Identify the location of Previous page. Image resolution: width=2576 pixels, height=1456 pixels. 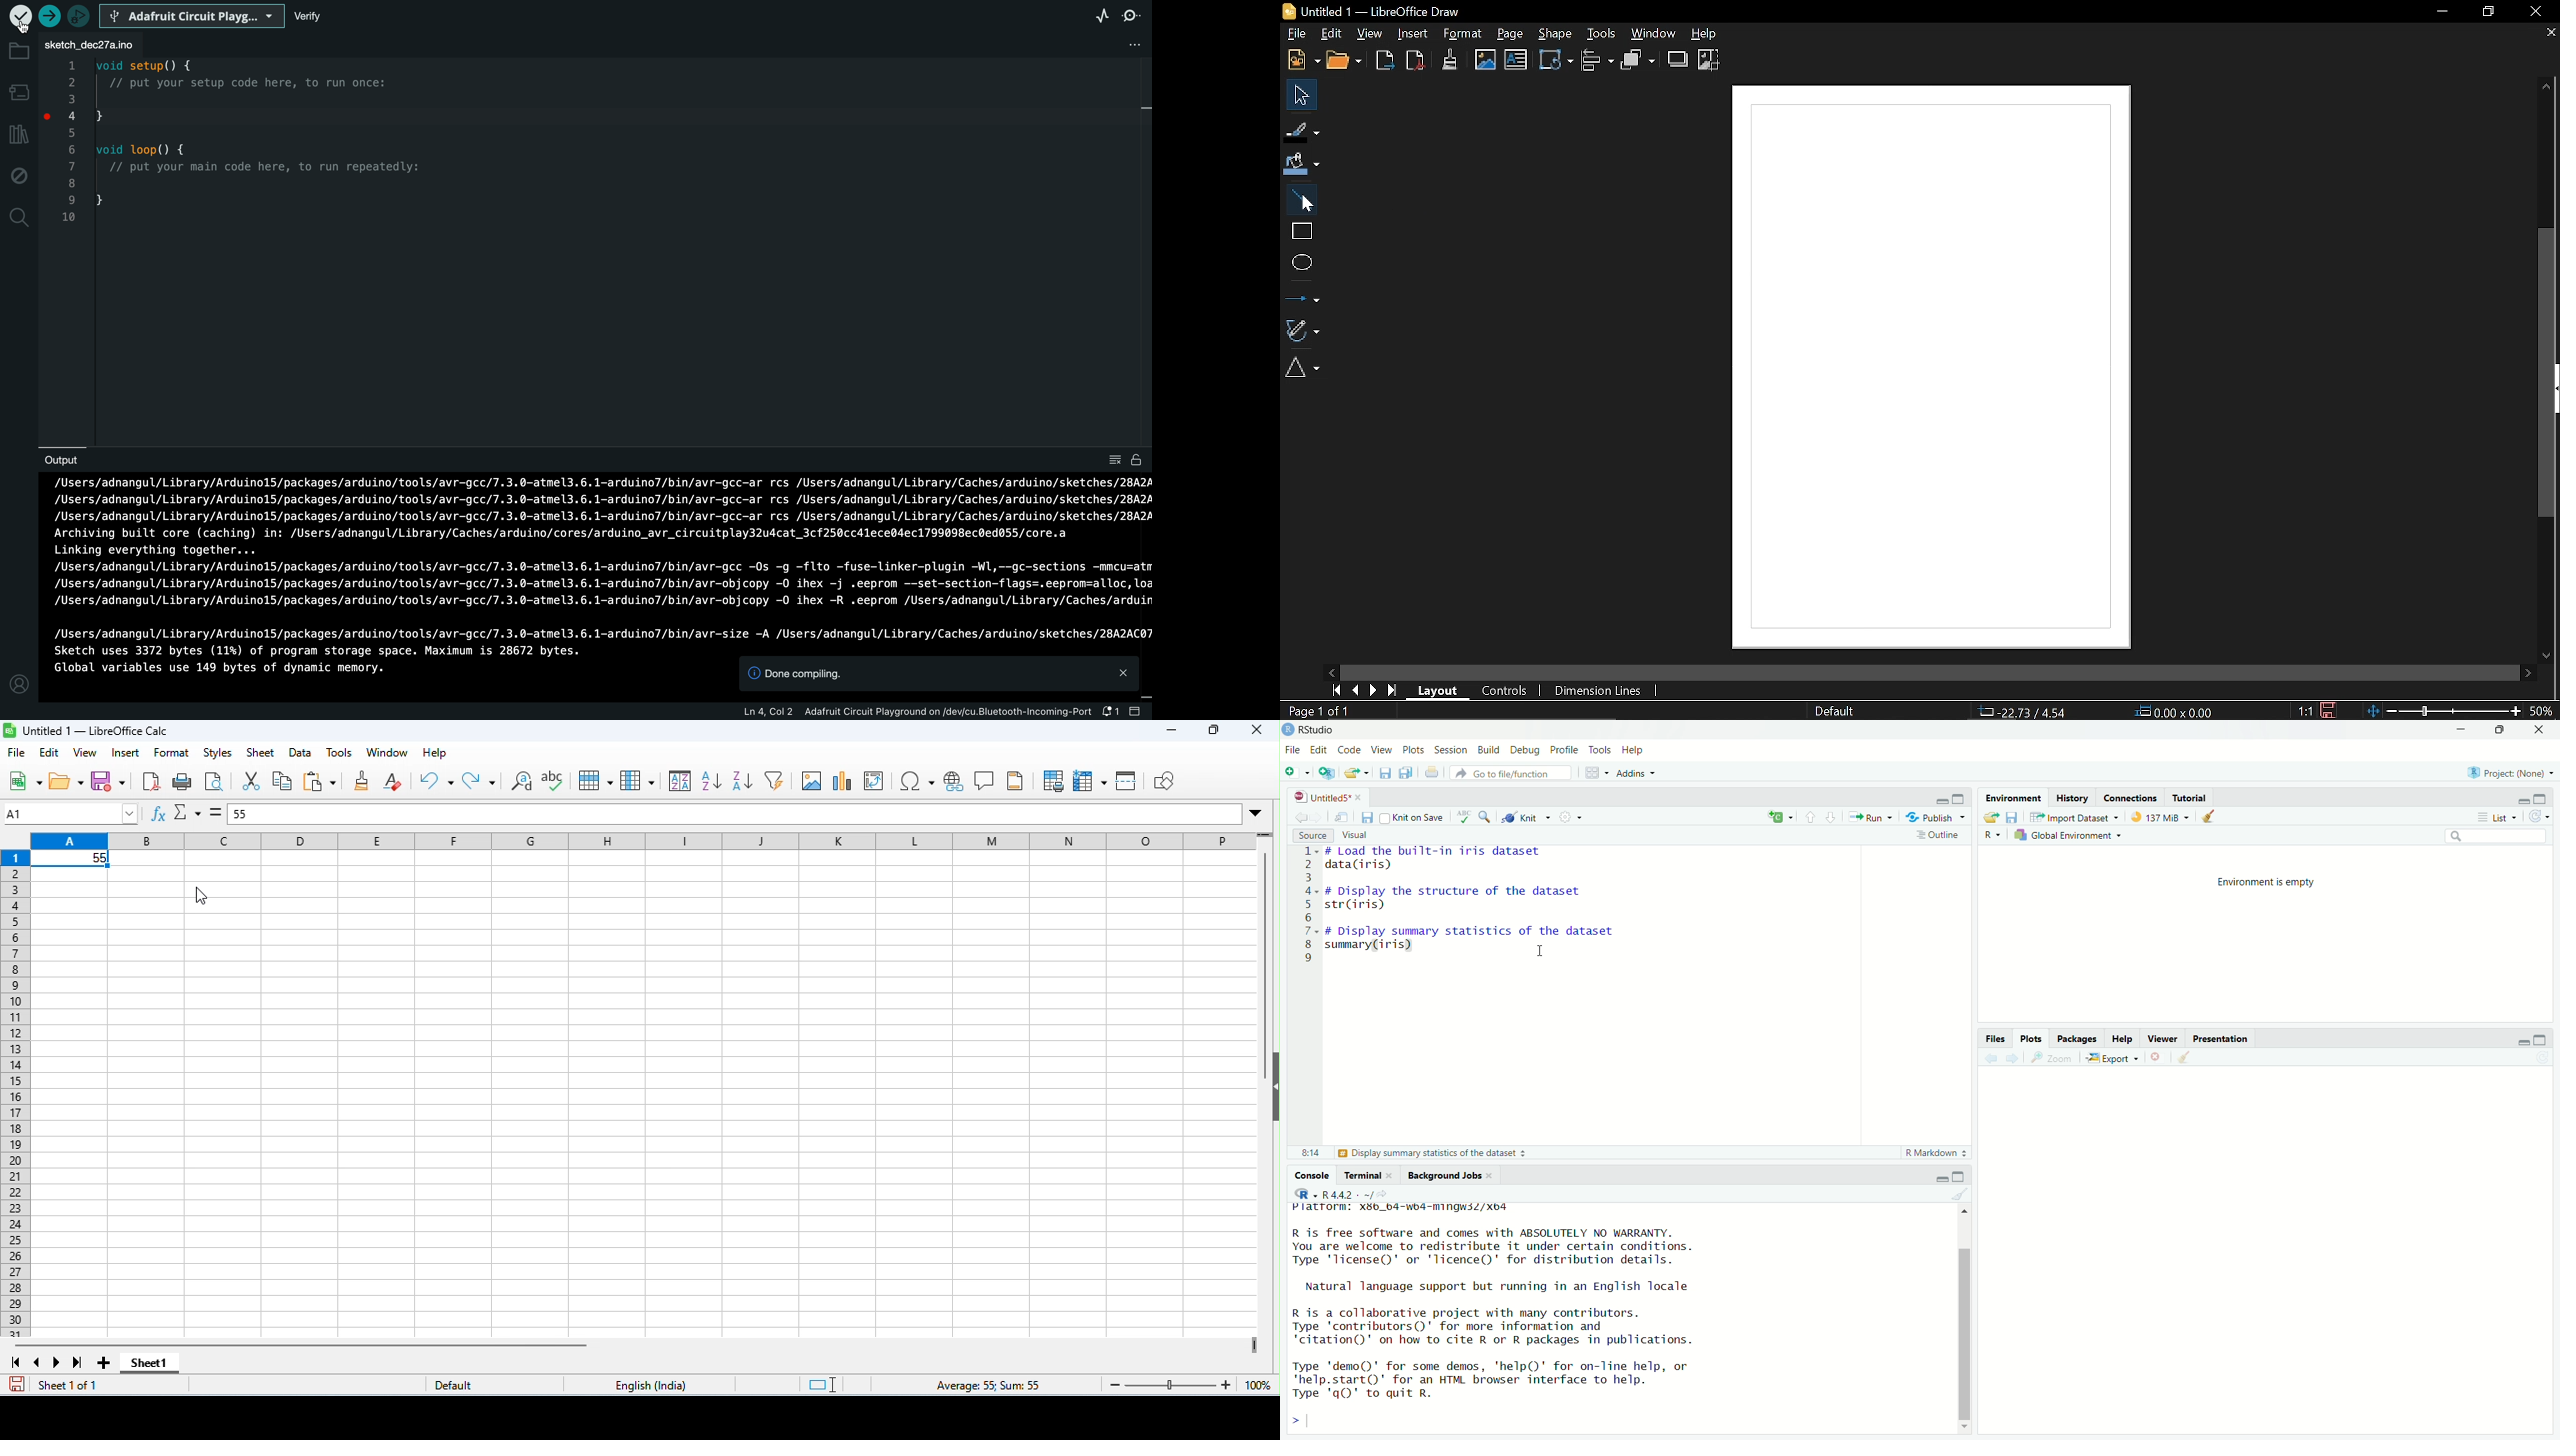
(1357, 689).